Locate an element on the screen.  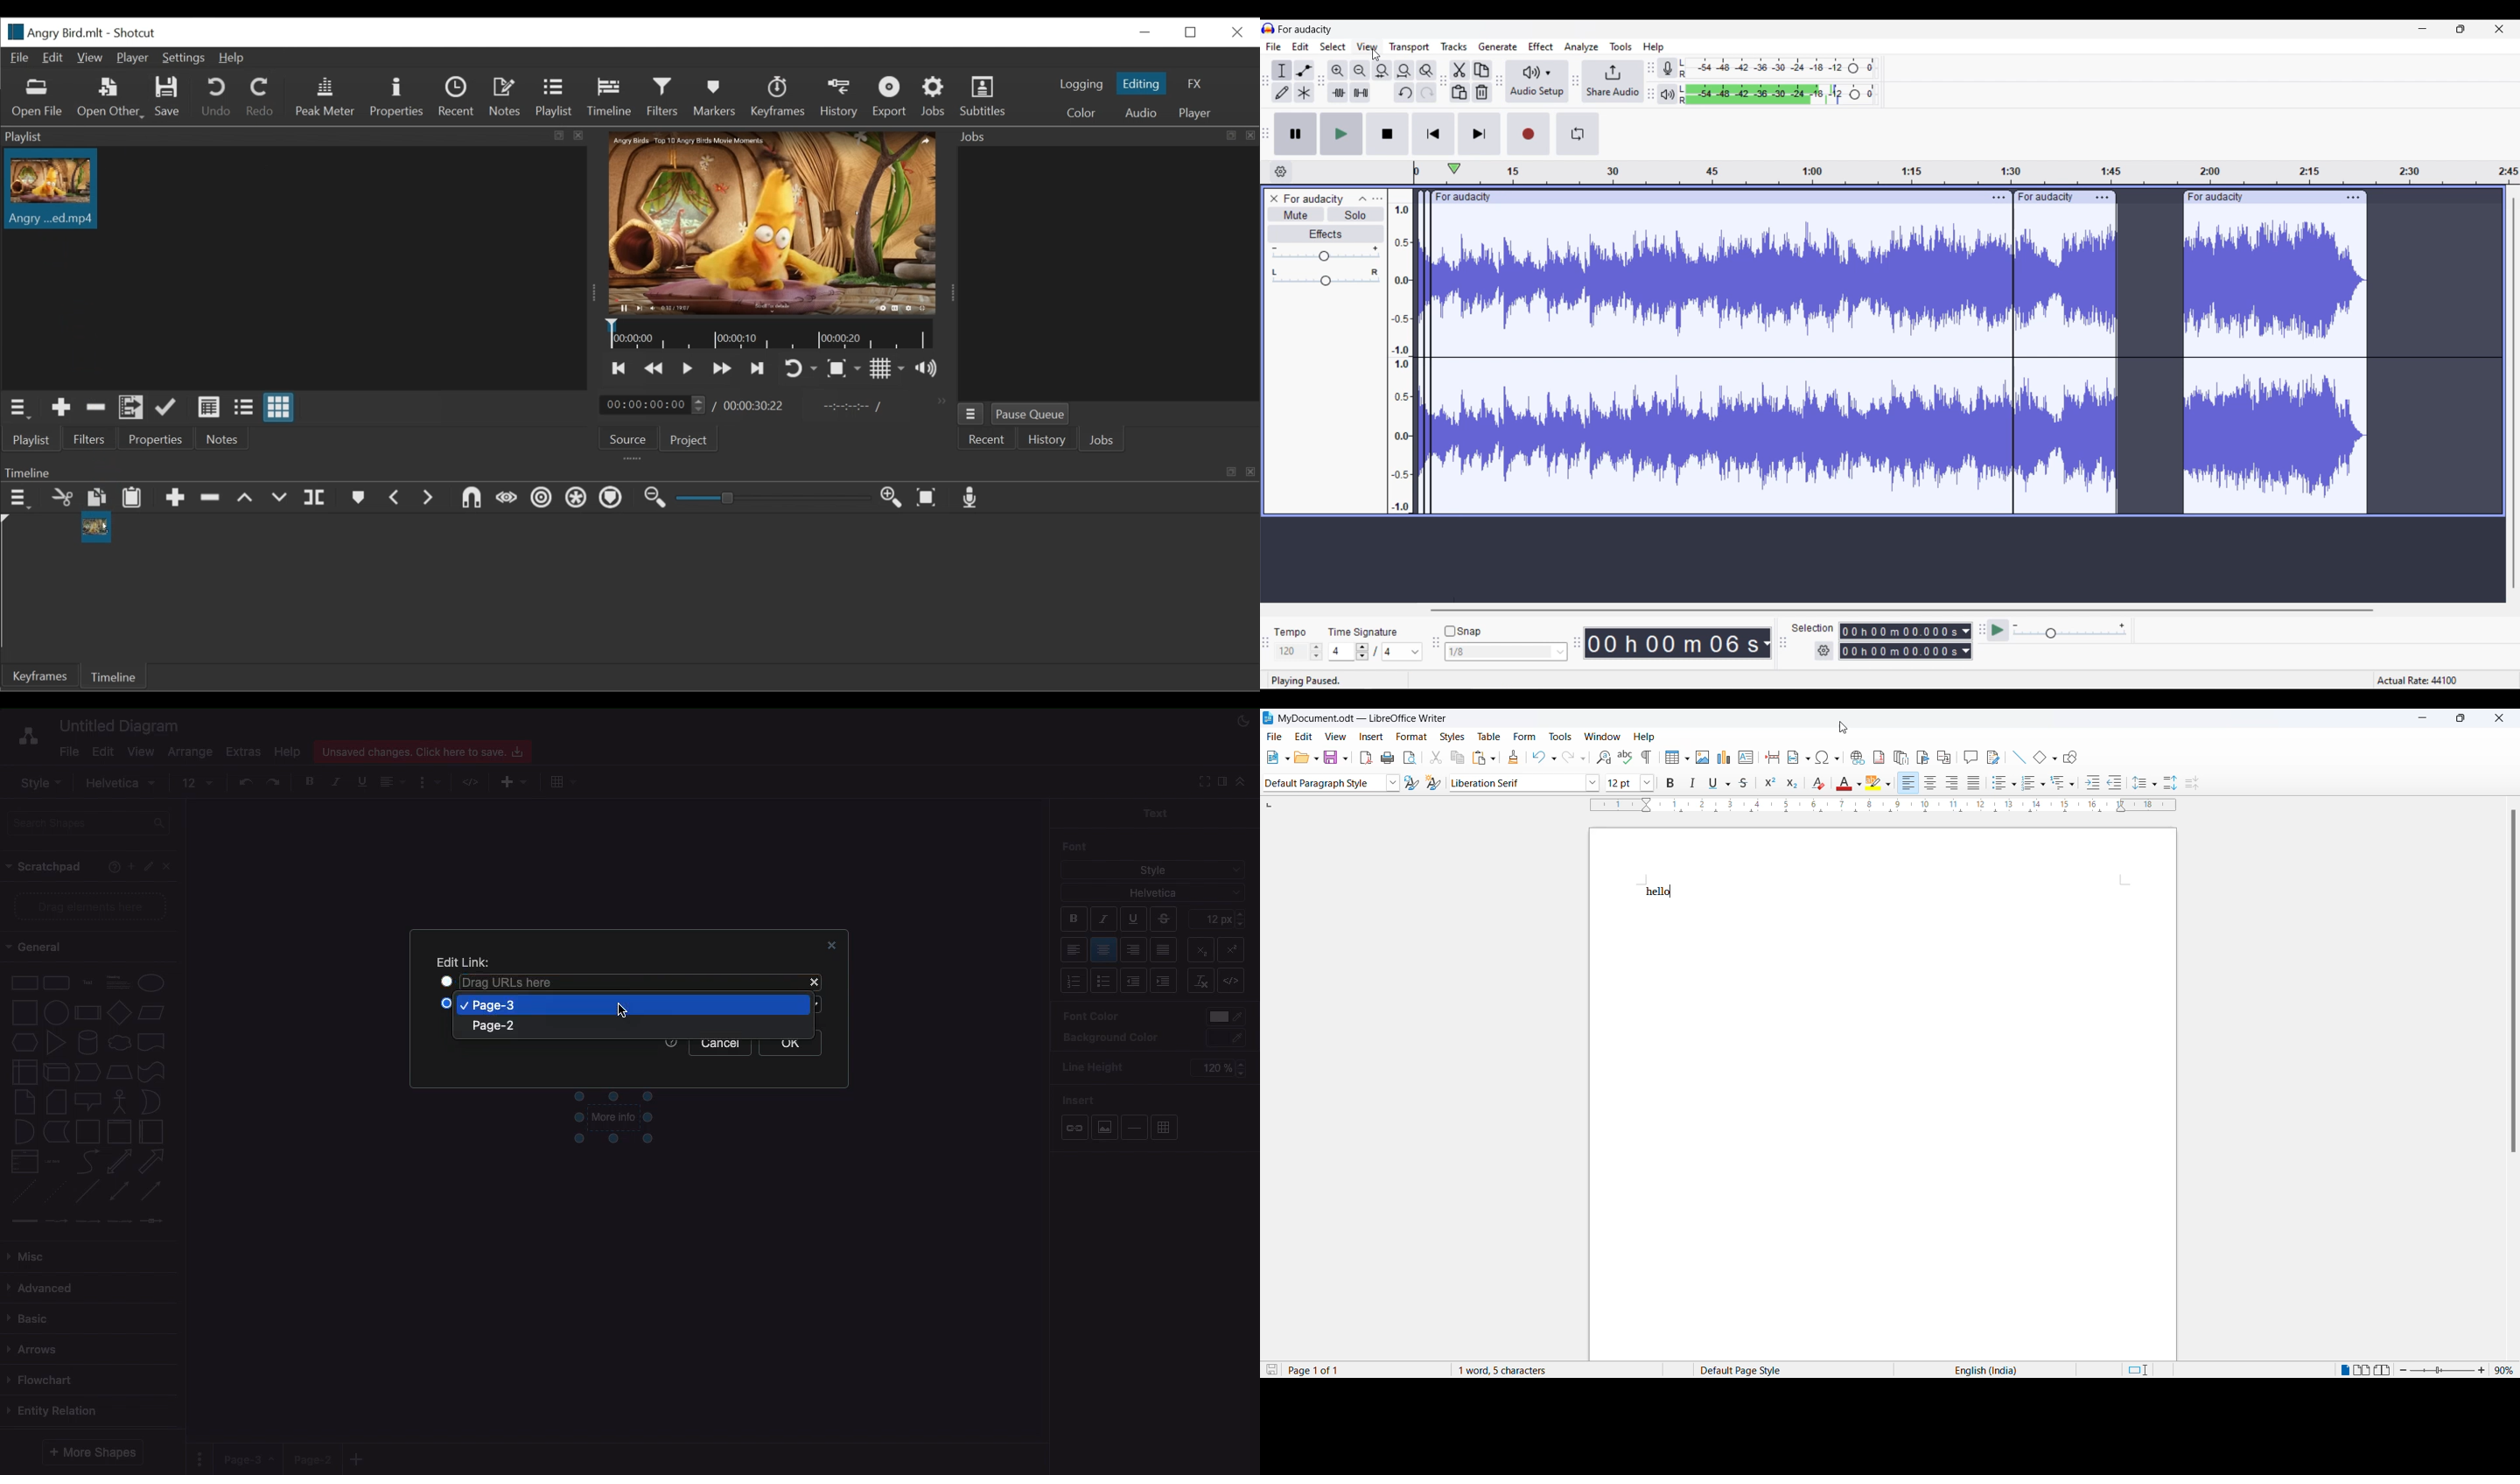
Checkbox is located at coordinates (448, 1004).